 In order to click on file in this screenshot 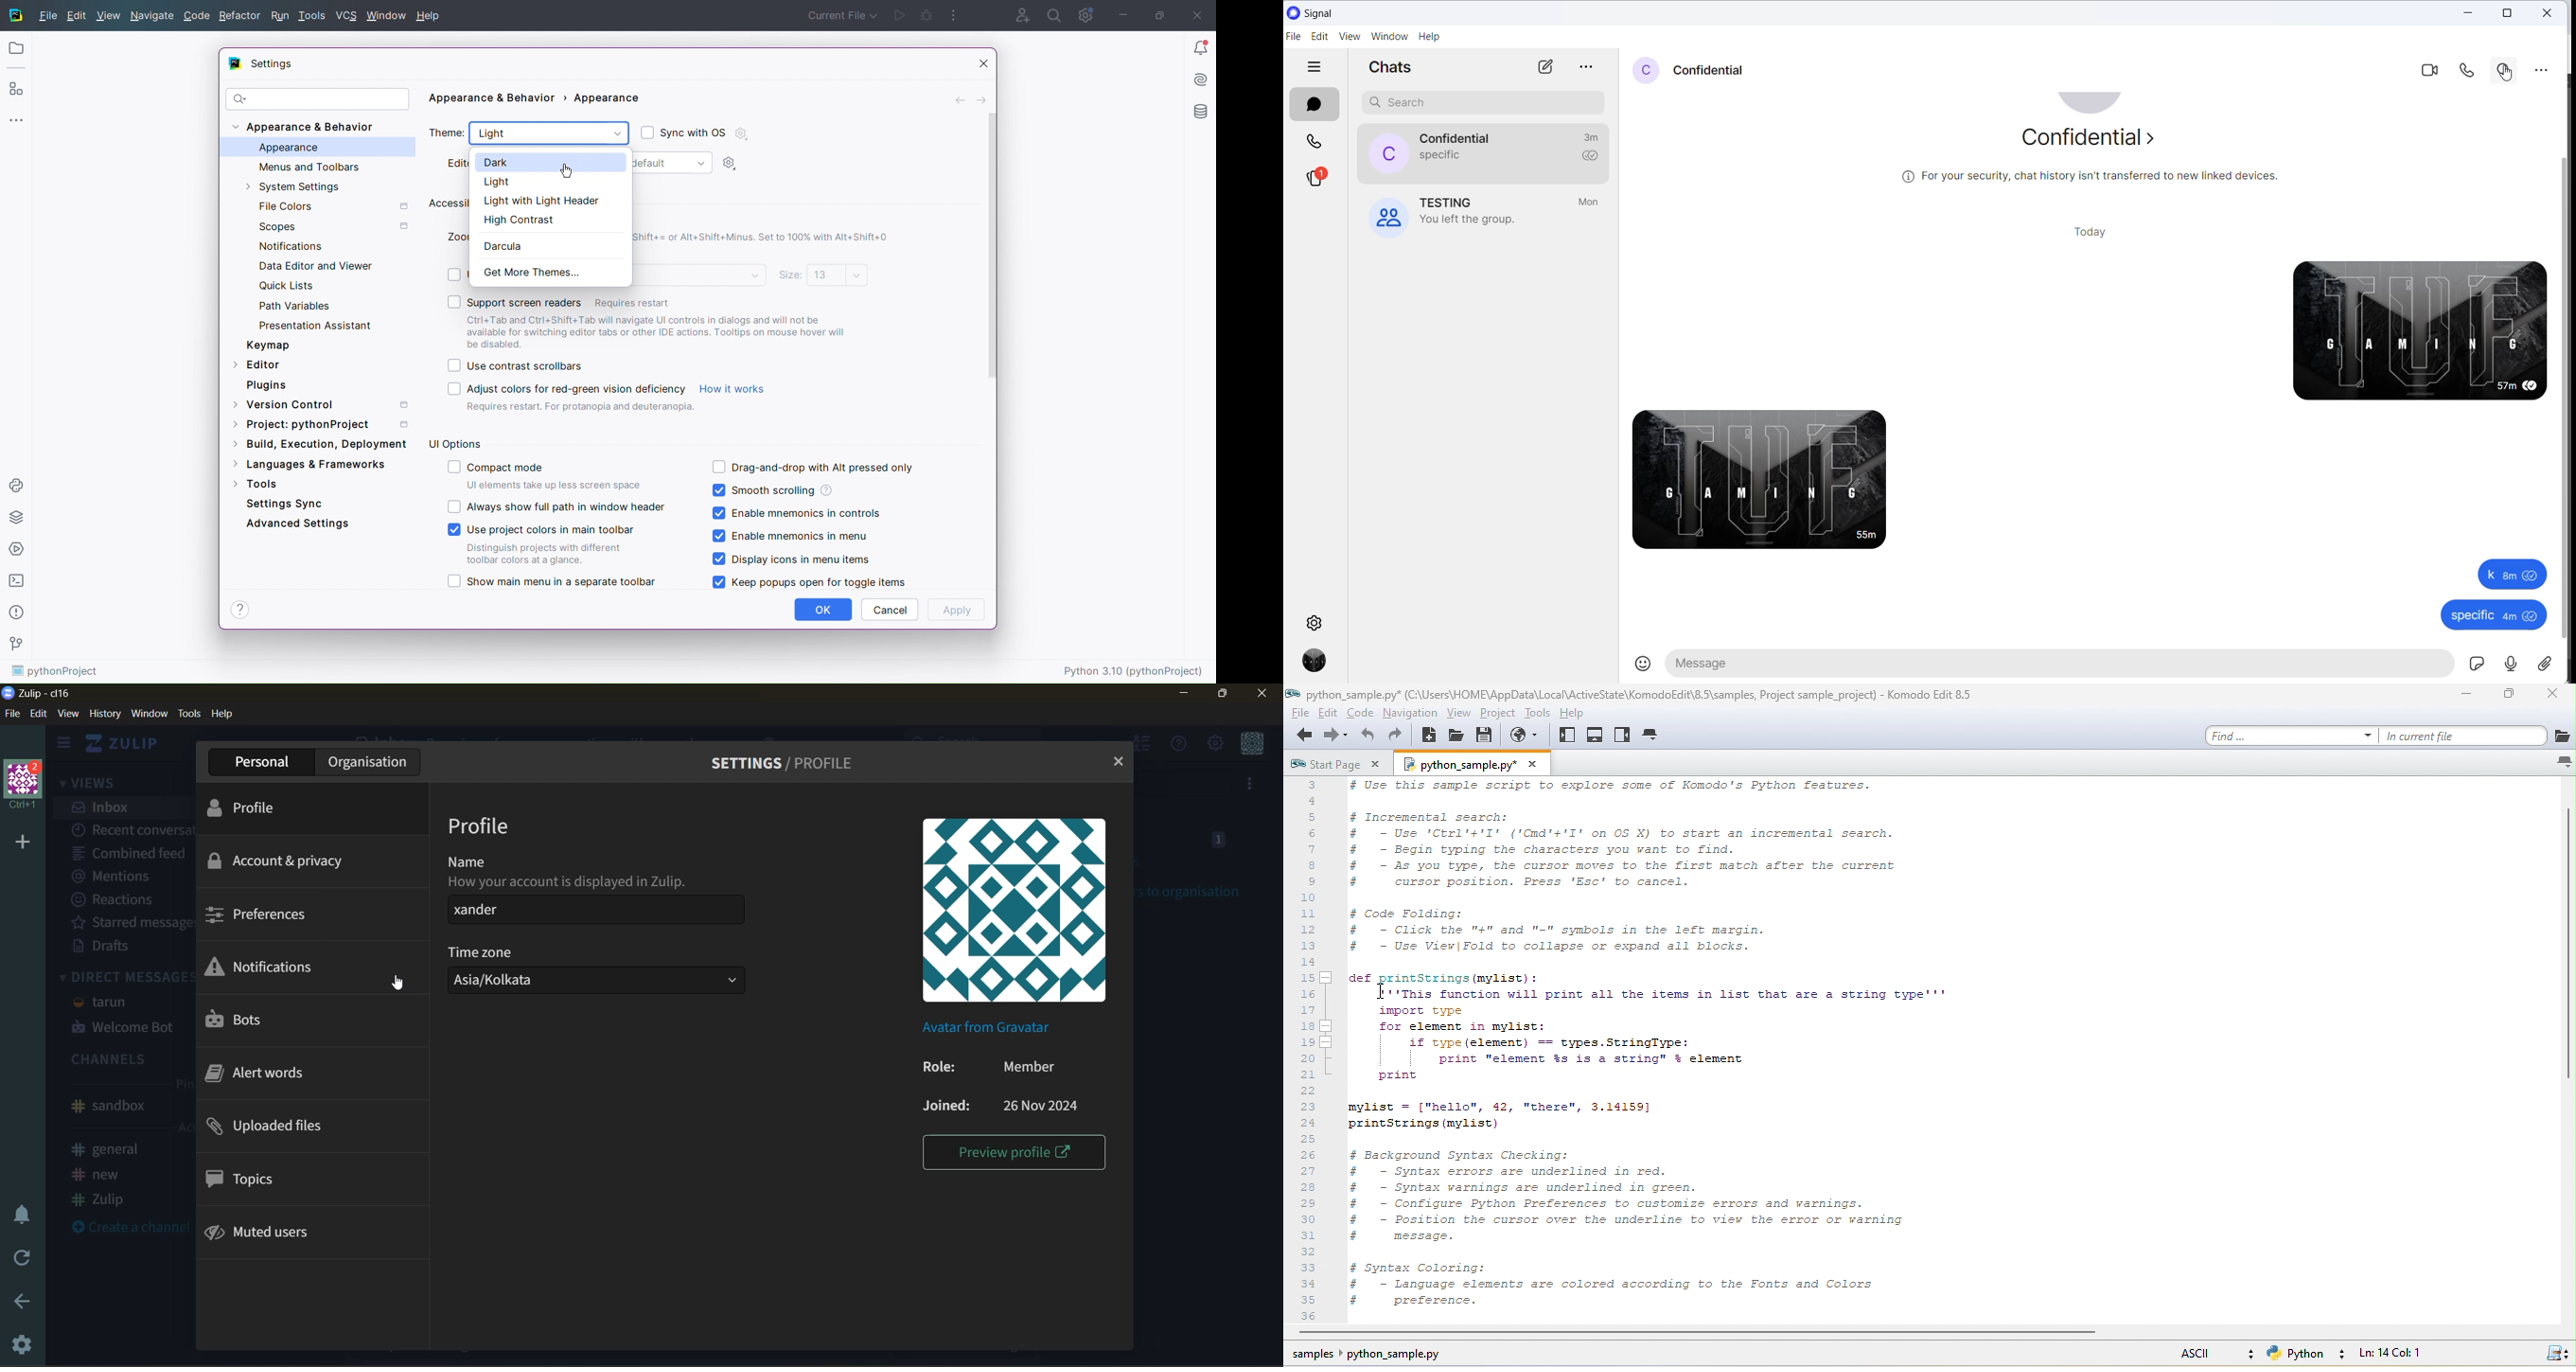, I will do `click(1299, 714)`.